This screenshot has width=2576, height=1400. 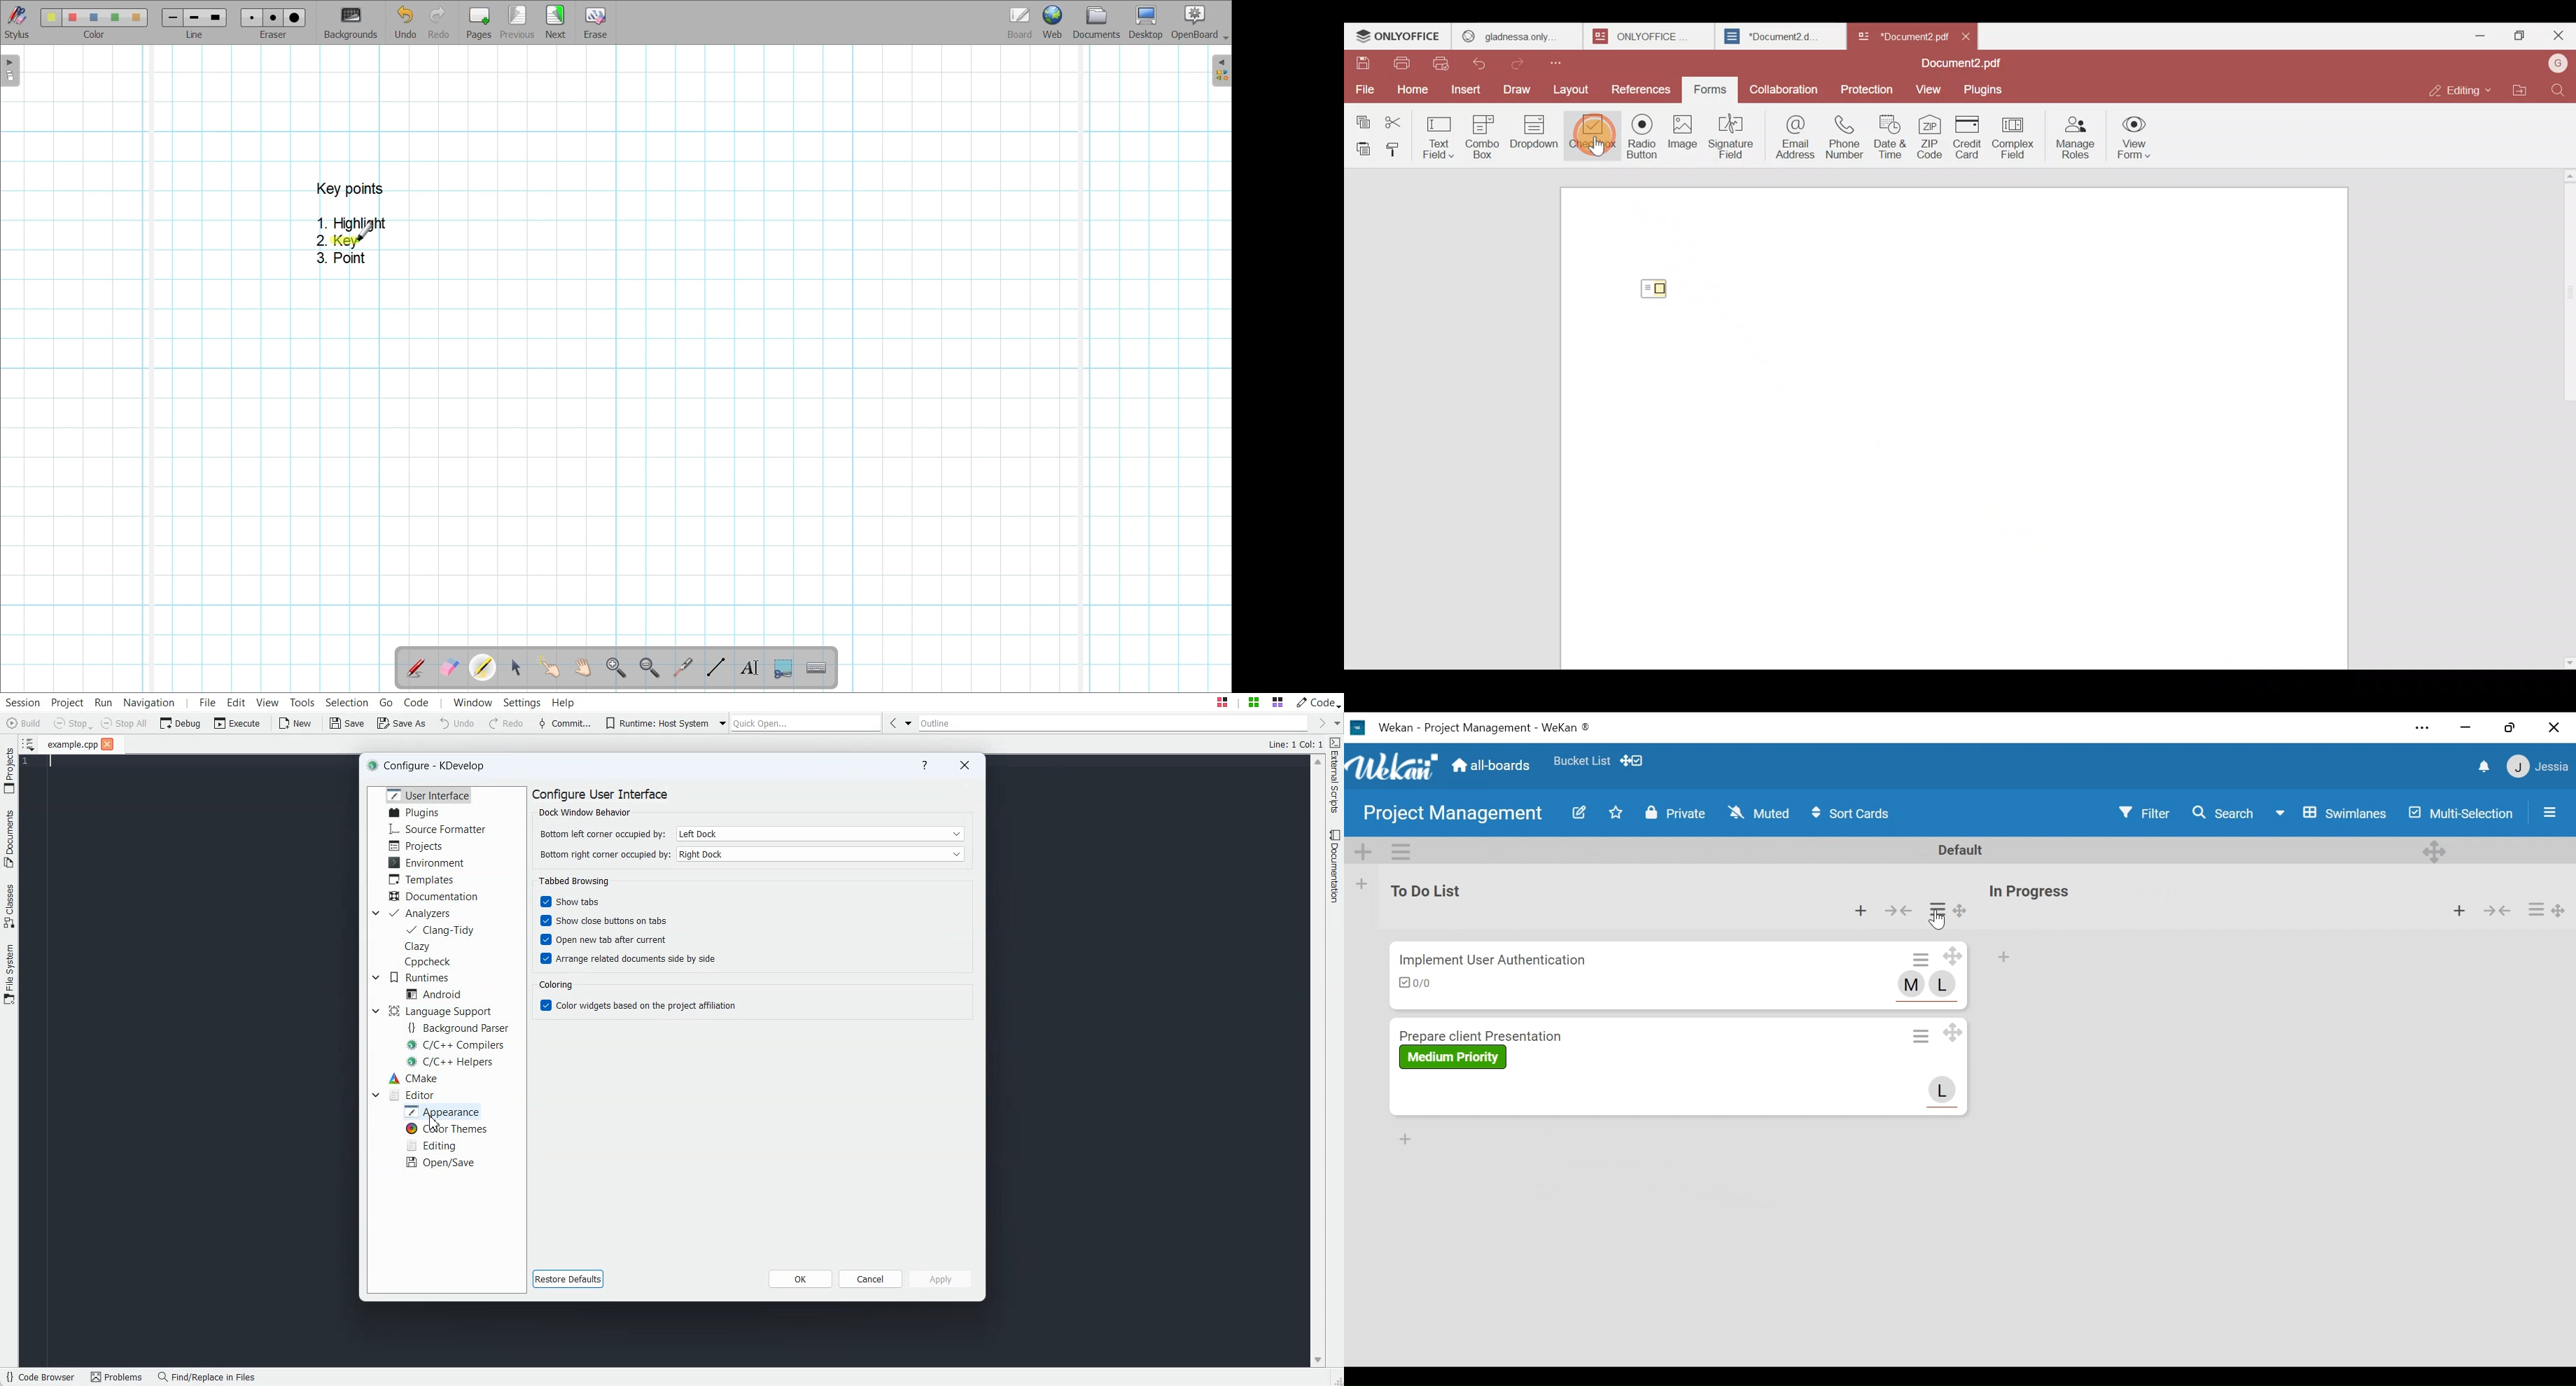 I want to click on Editing mode, so click(x=2458, y=90).